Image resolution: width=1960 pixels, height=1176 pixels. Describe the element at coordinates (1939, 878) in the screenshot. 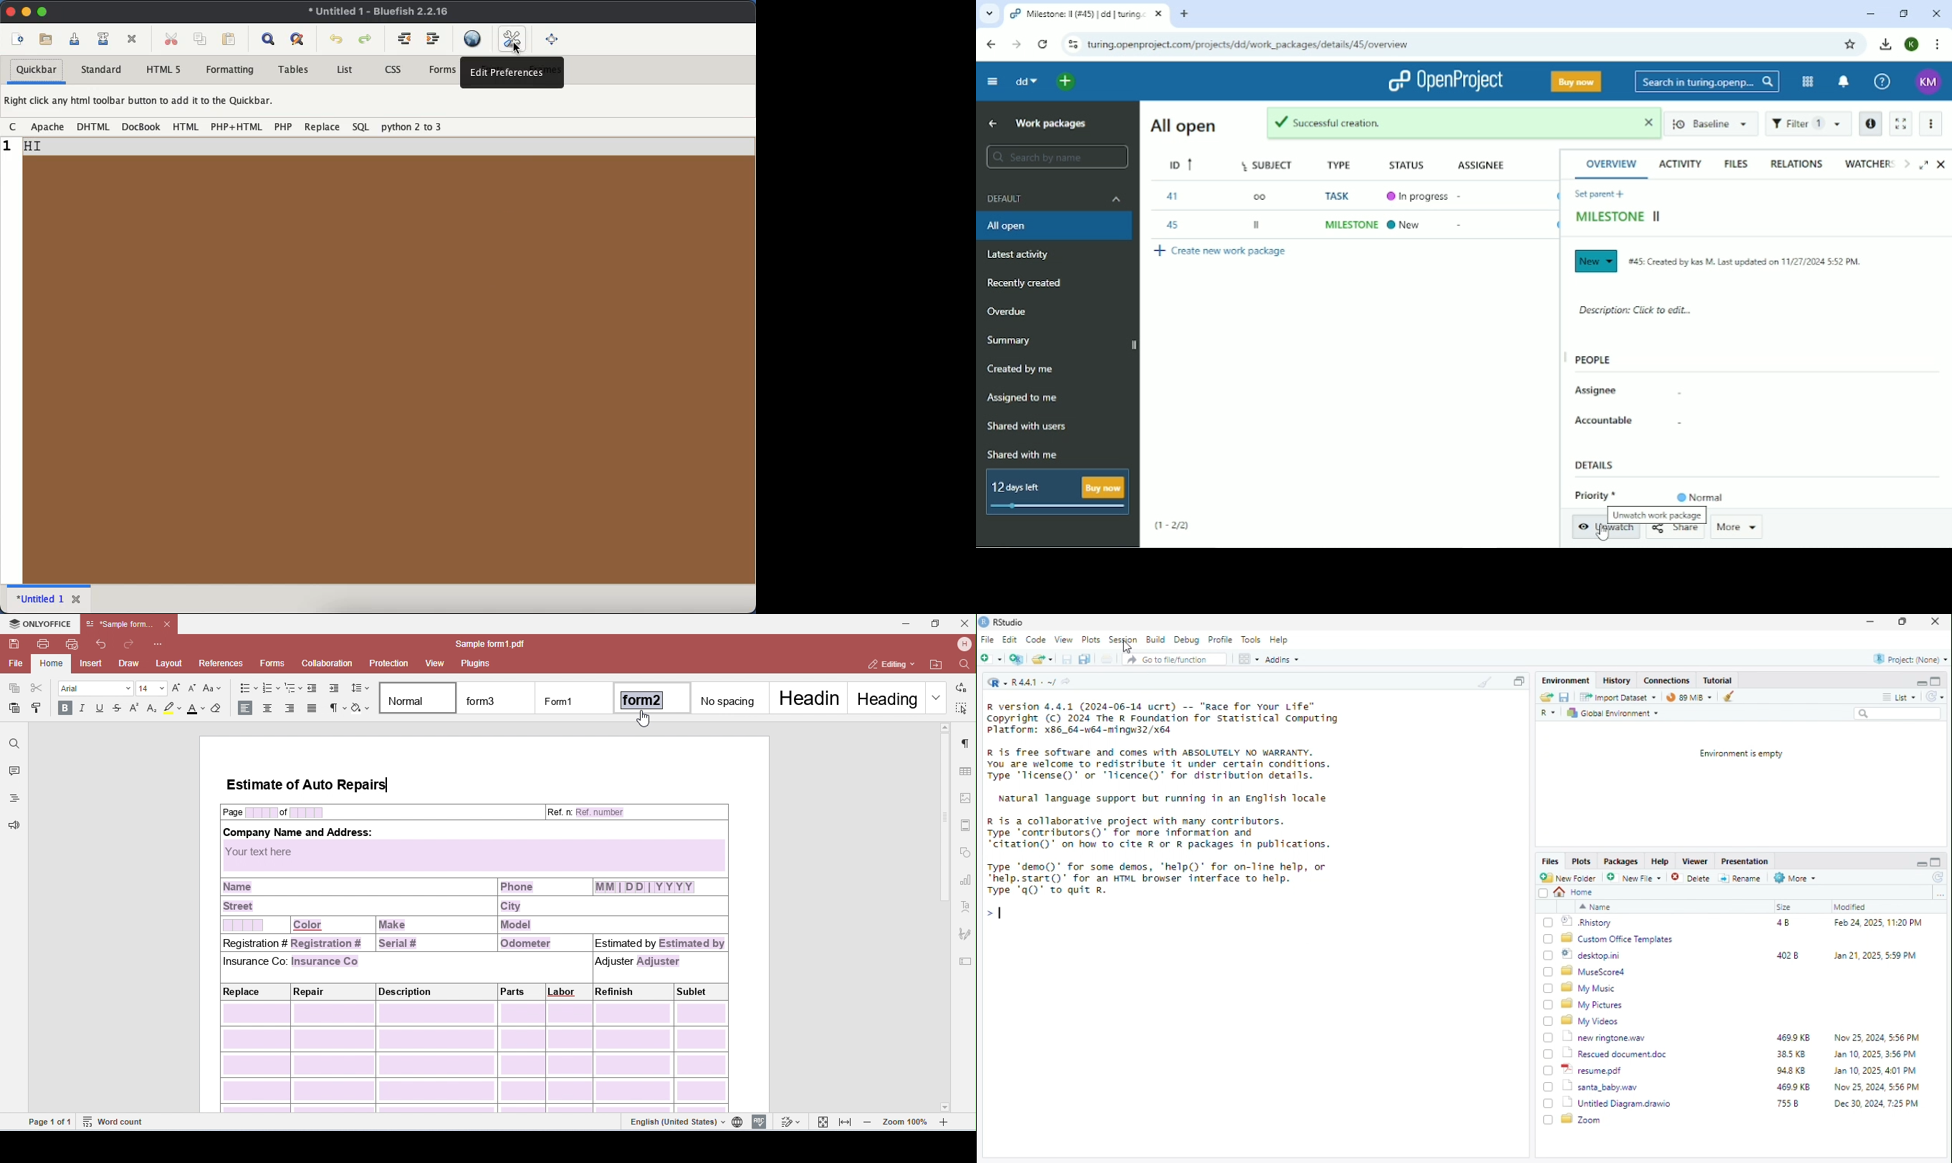

I see `reload` at that location.